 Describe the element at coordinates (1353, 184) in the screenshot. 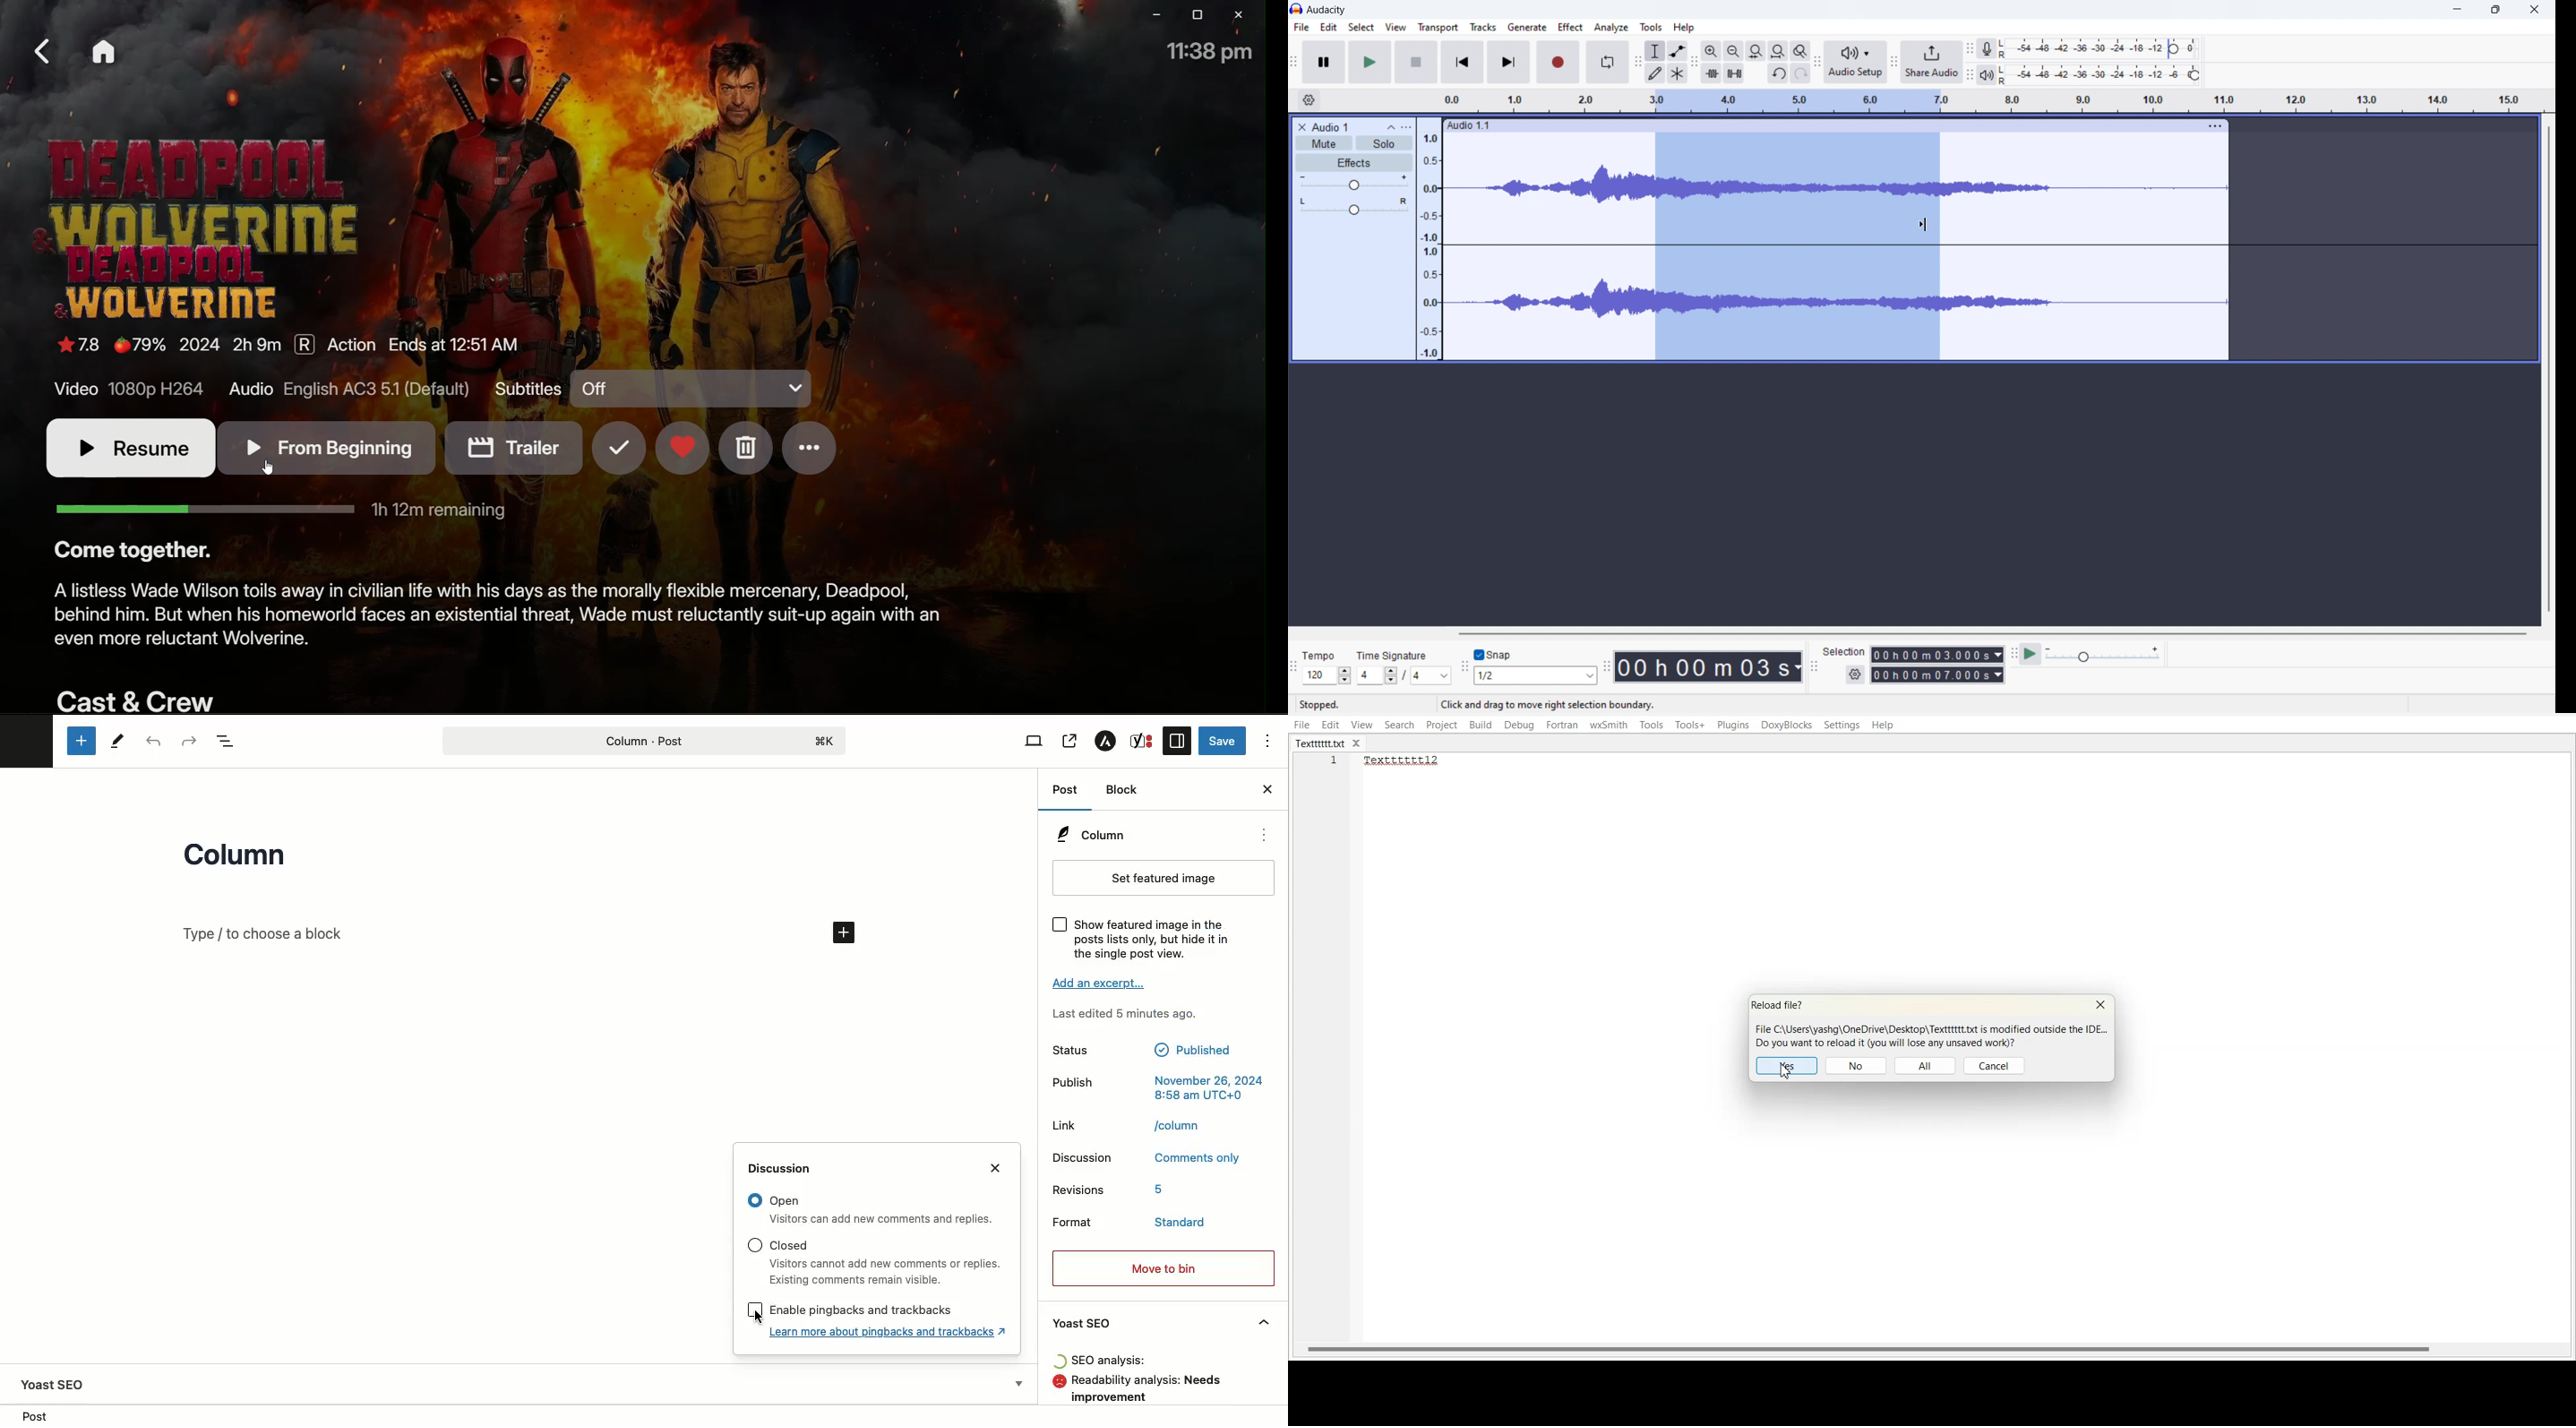

I see `gain control` at that location.